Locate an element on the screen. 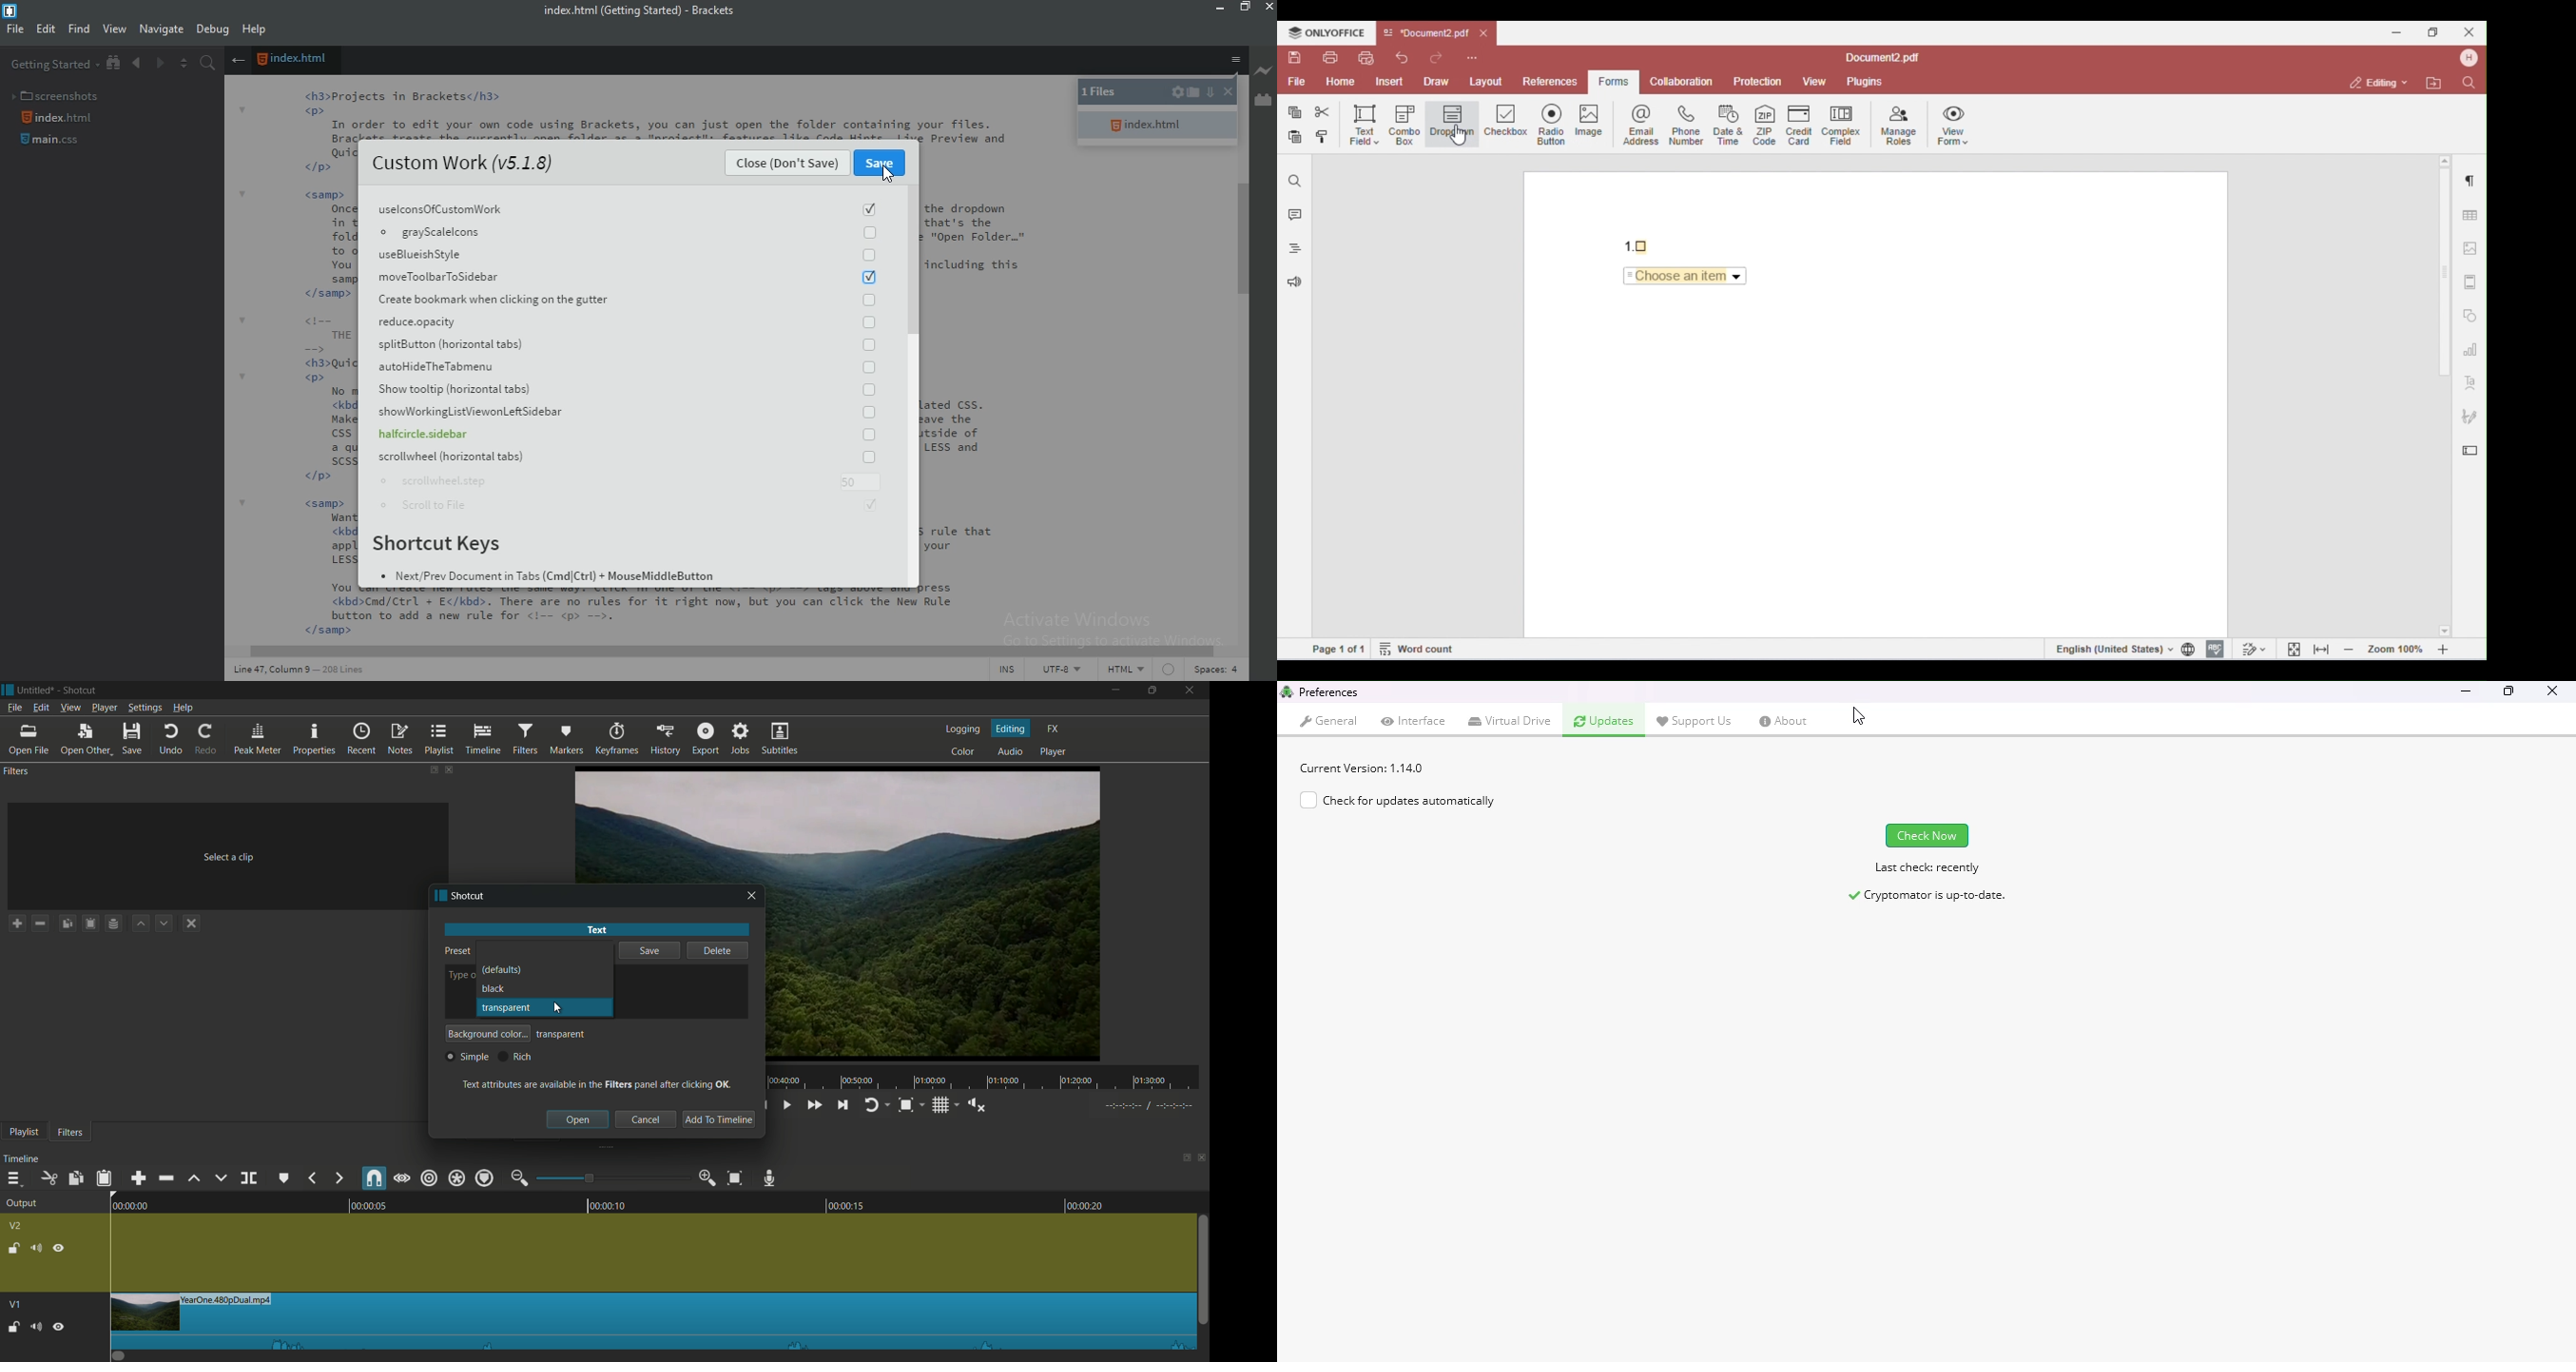  UTF-8 is located at coordinates (1063, 670).